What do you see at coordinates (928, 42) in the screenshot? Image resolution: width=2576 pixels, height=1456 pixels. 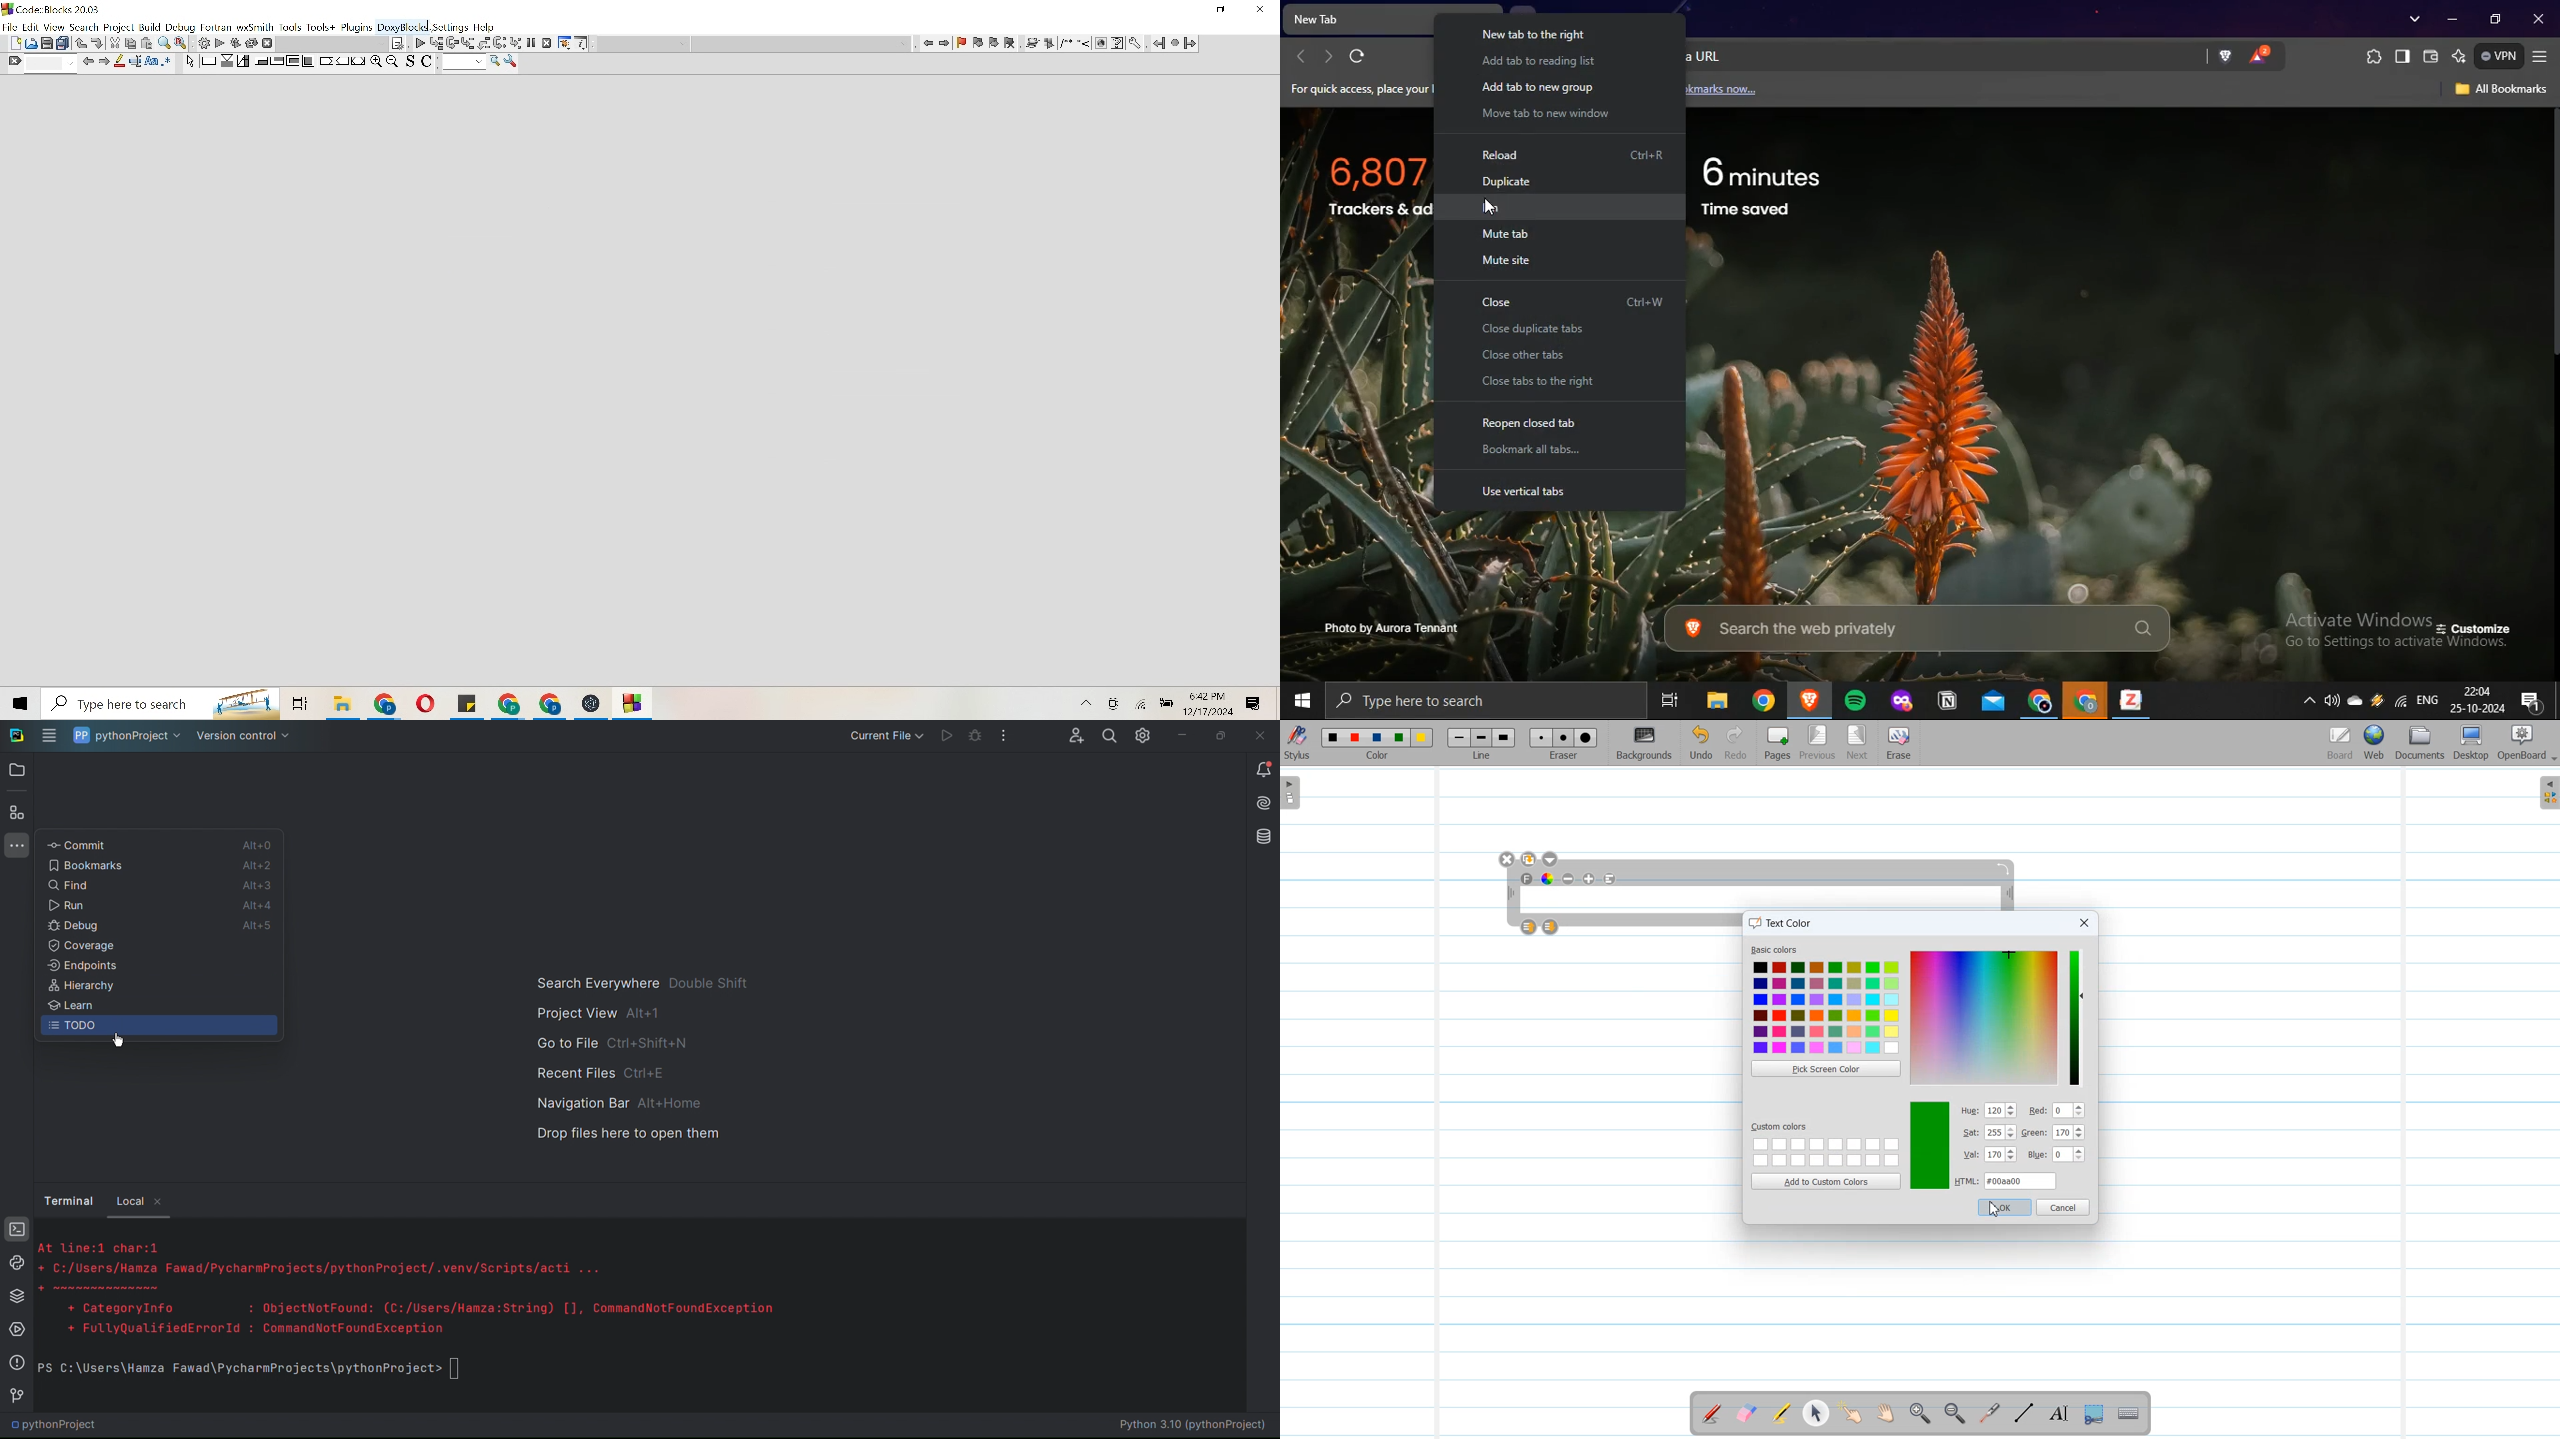 I see `Move left` at bounding box center [928, 42].